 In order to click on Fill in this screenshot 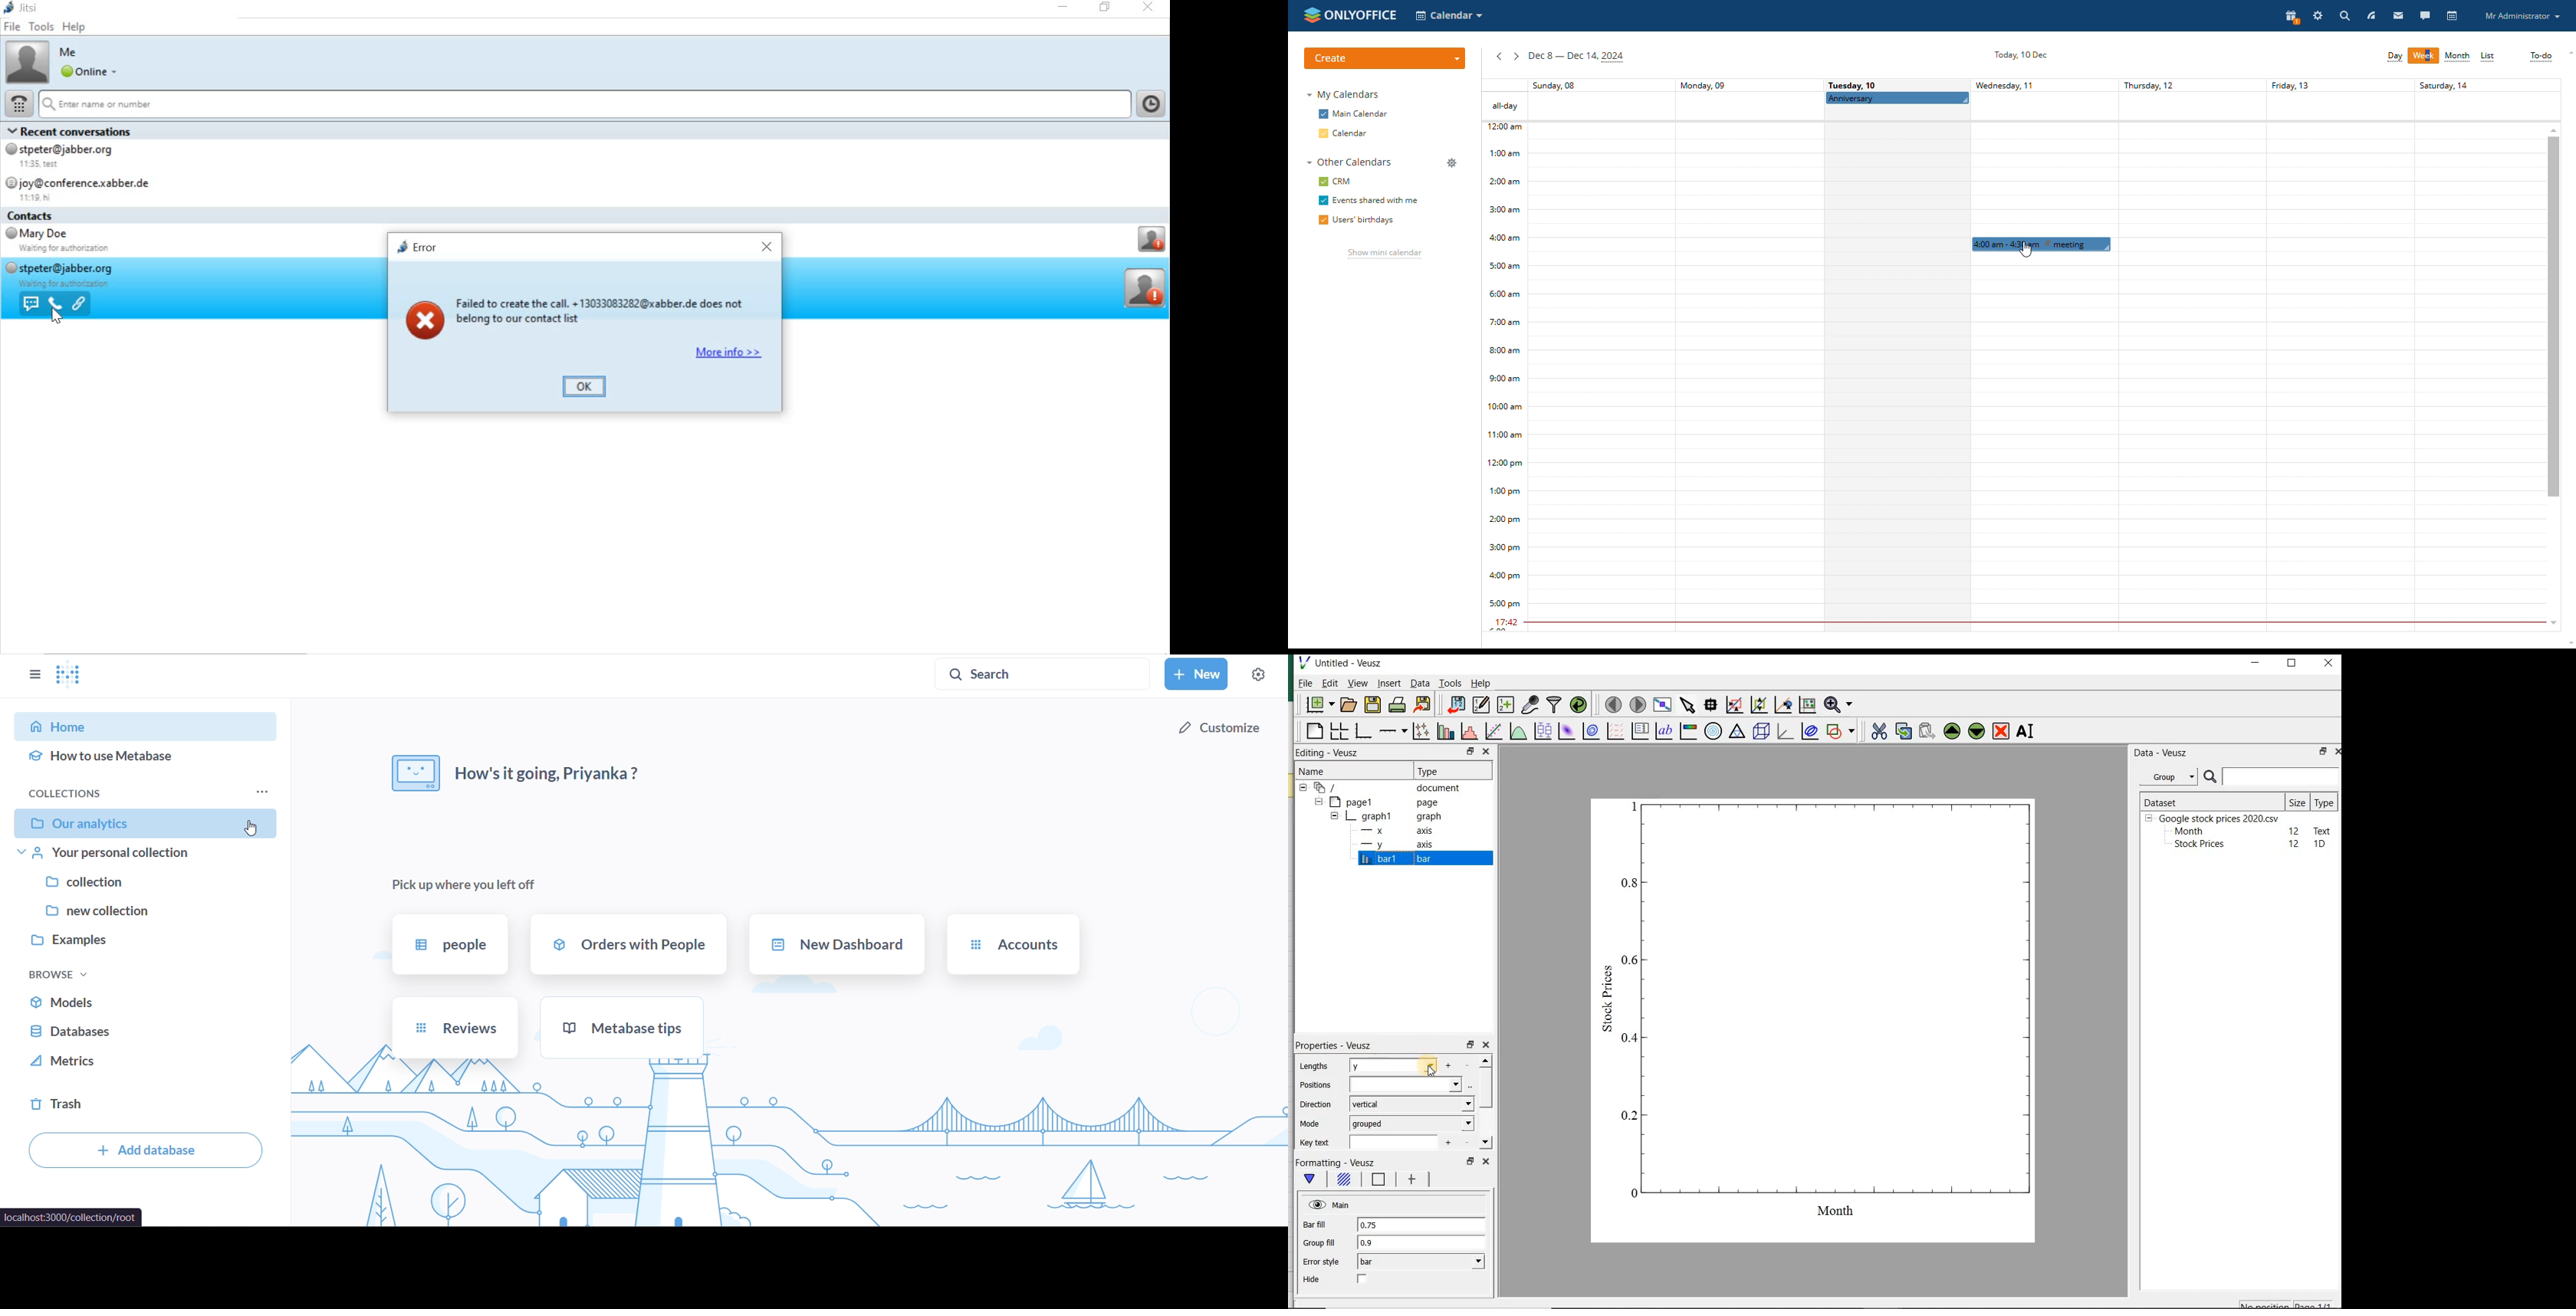, I will do `click(1345, 1180)`.